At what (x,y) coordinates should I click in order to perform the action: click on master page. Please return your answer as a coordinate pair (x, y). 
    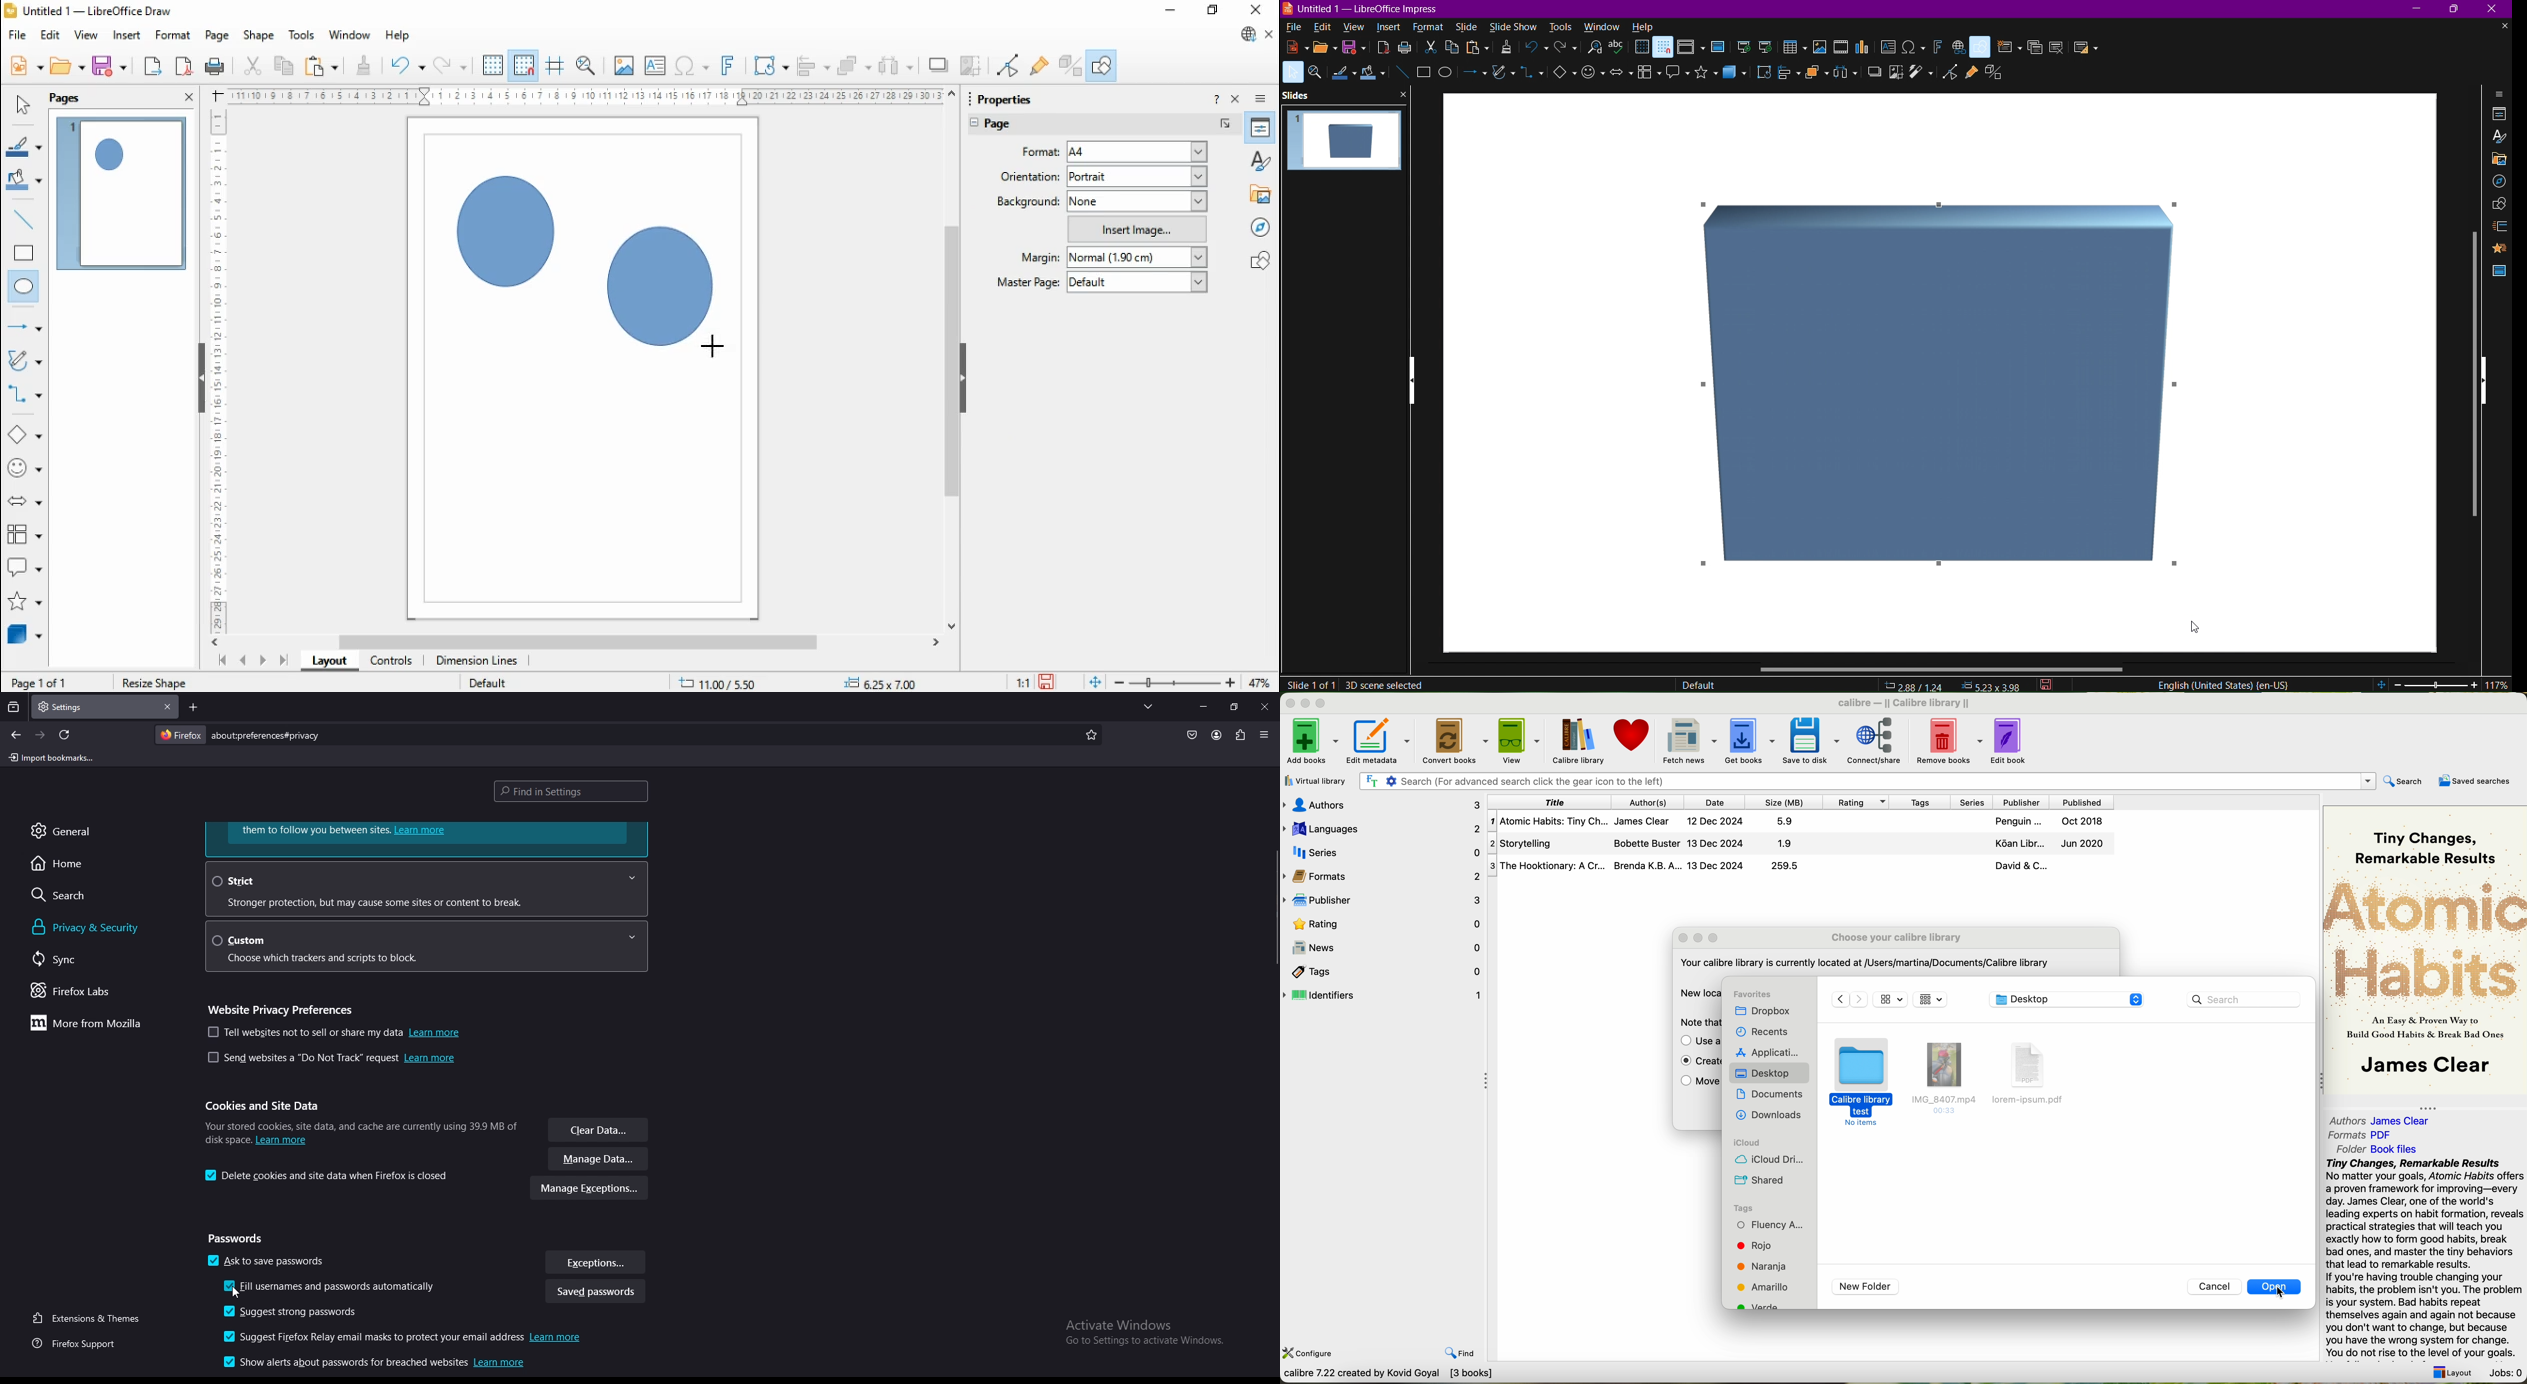
    Looking at the image, I should click on (1030, 281).